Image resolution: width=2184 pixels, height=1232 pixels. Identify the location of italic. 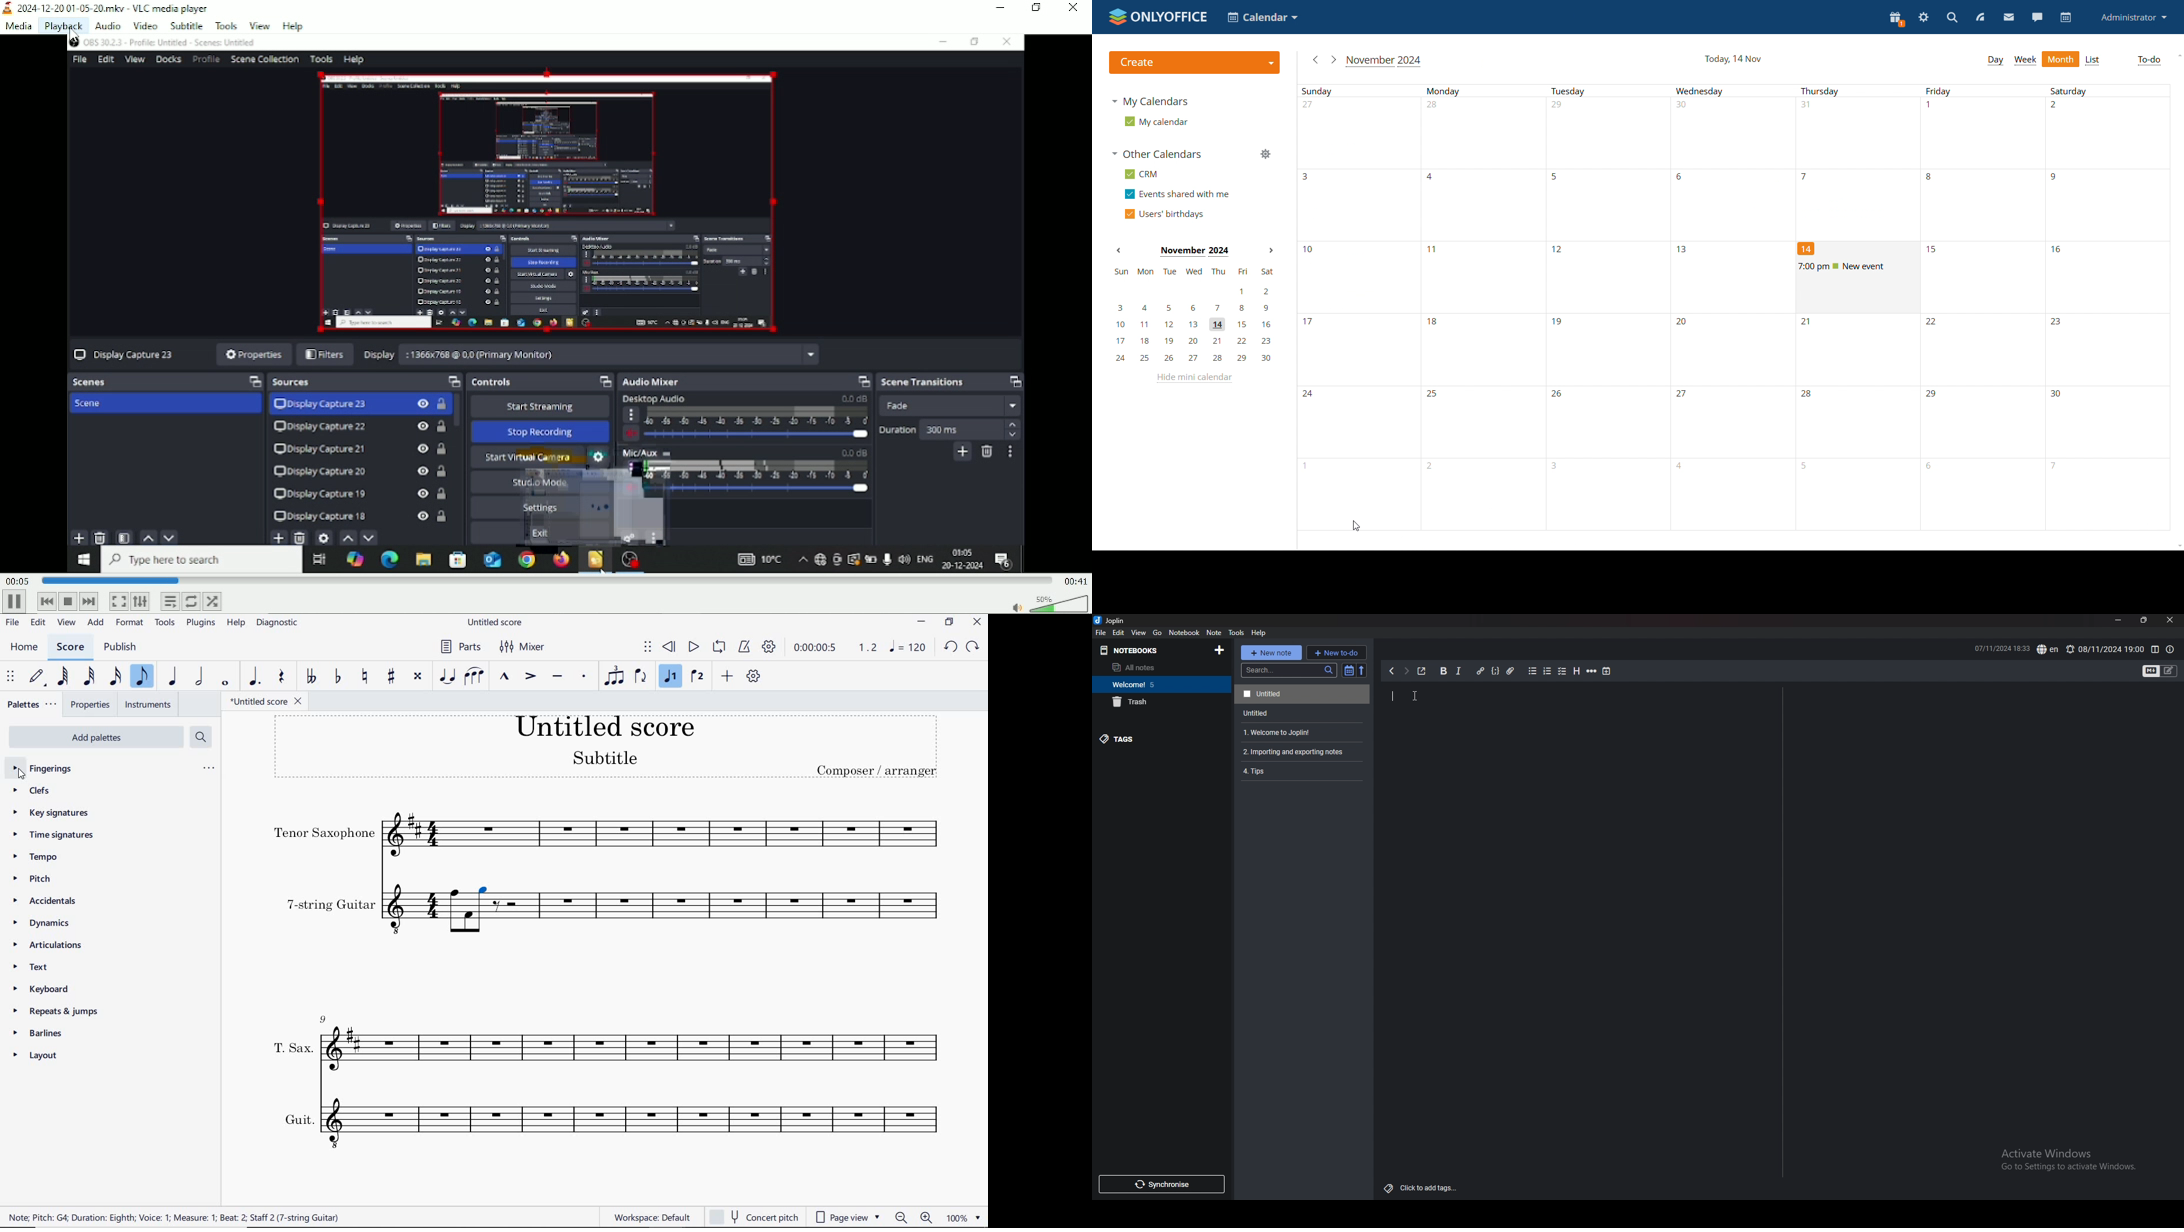
(1459, 671).